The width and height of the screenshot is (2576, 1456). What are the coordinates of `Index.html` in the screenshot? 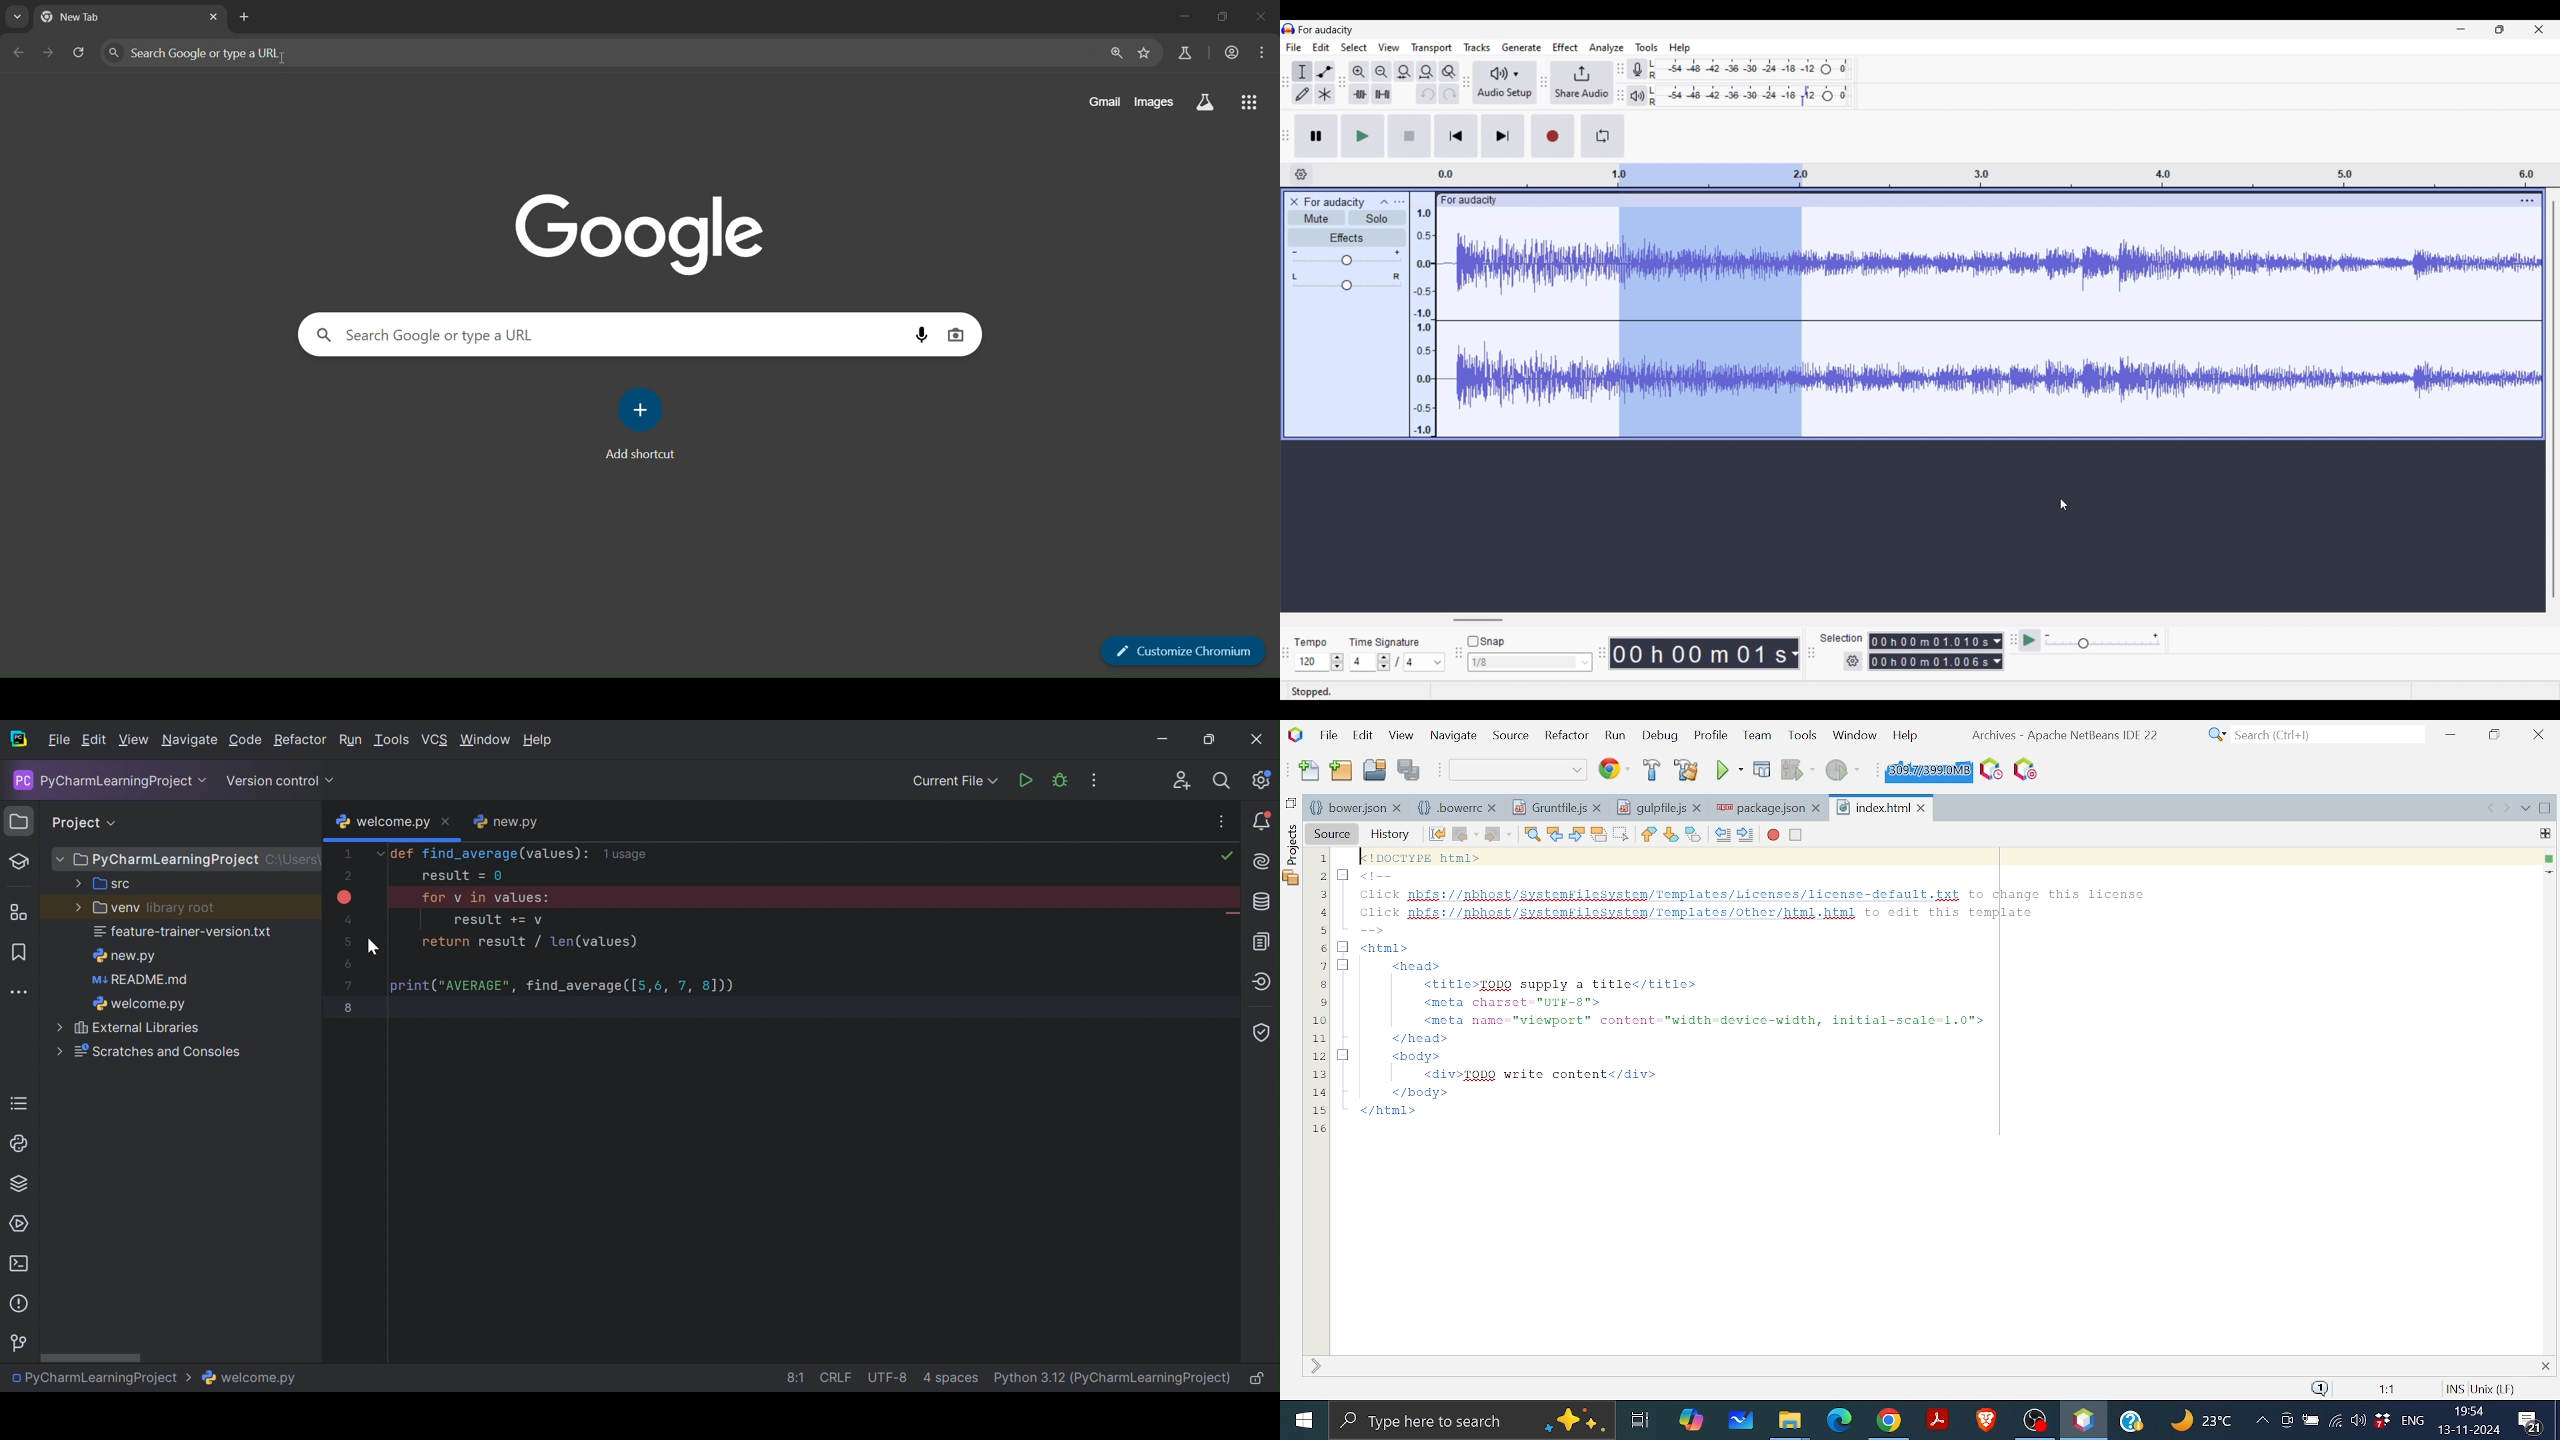 It's located at (1873, 807).